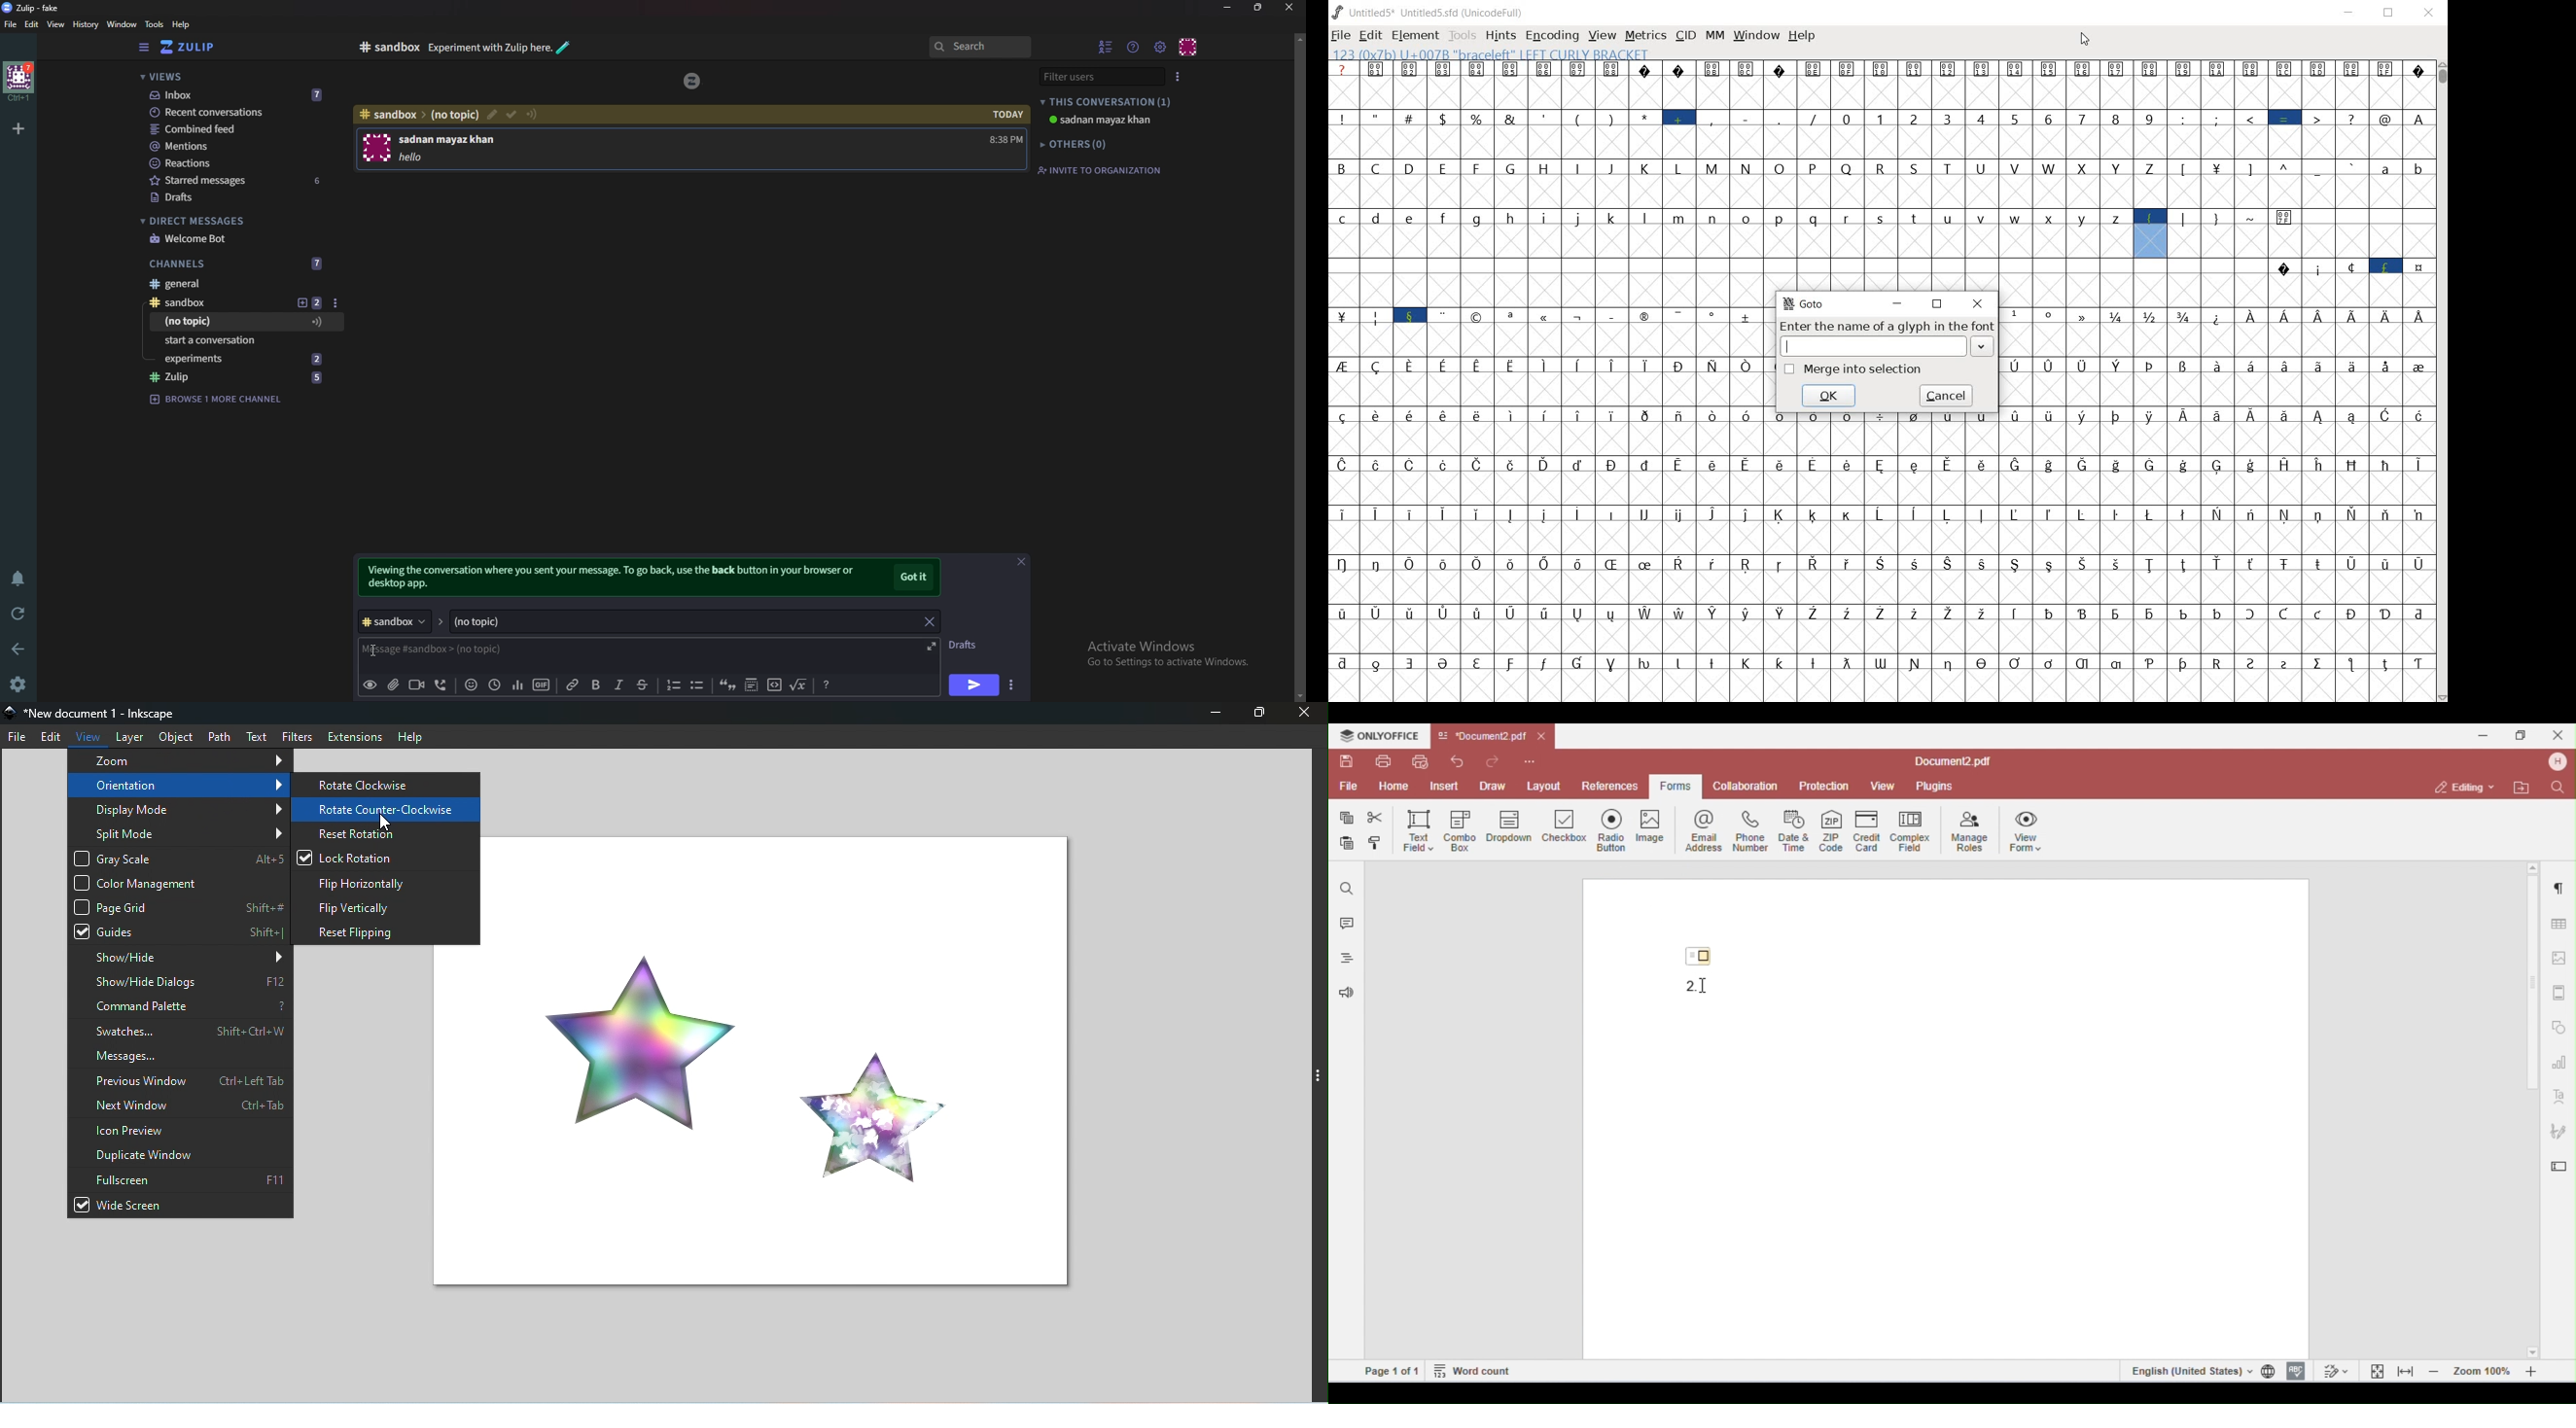  Describe the element at coordinates (386, 856) in the screenshot. I see `Lock Rotation` at that location.